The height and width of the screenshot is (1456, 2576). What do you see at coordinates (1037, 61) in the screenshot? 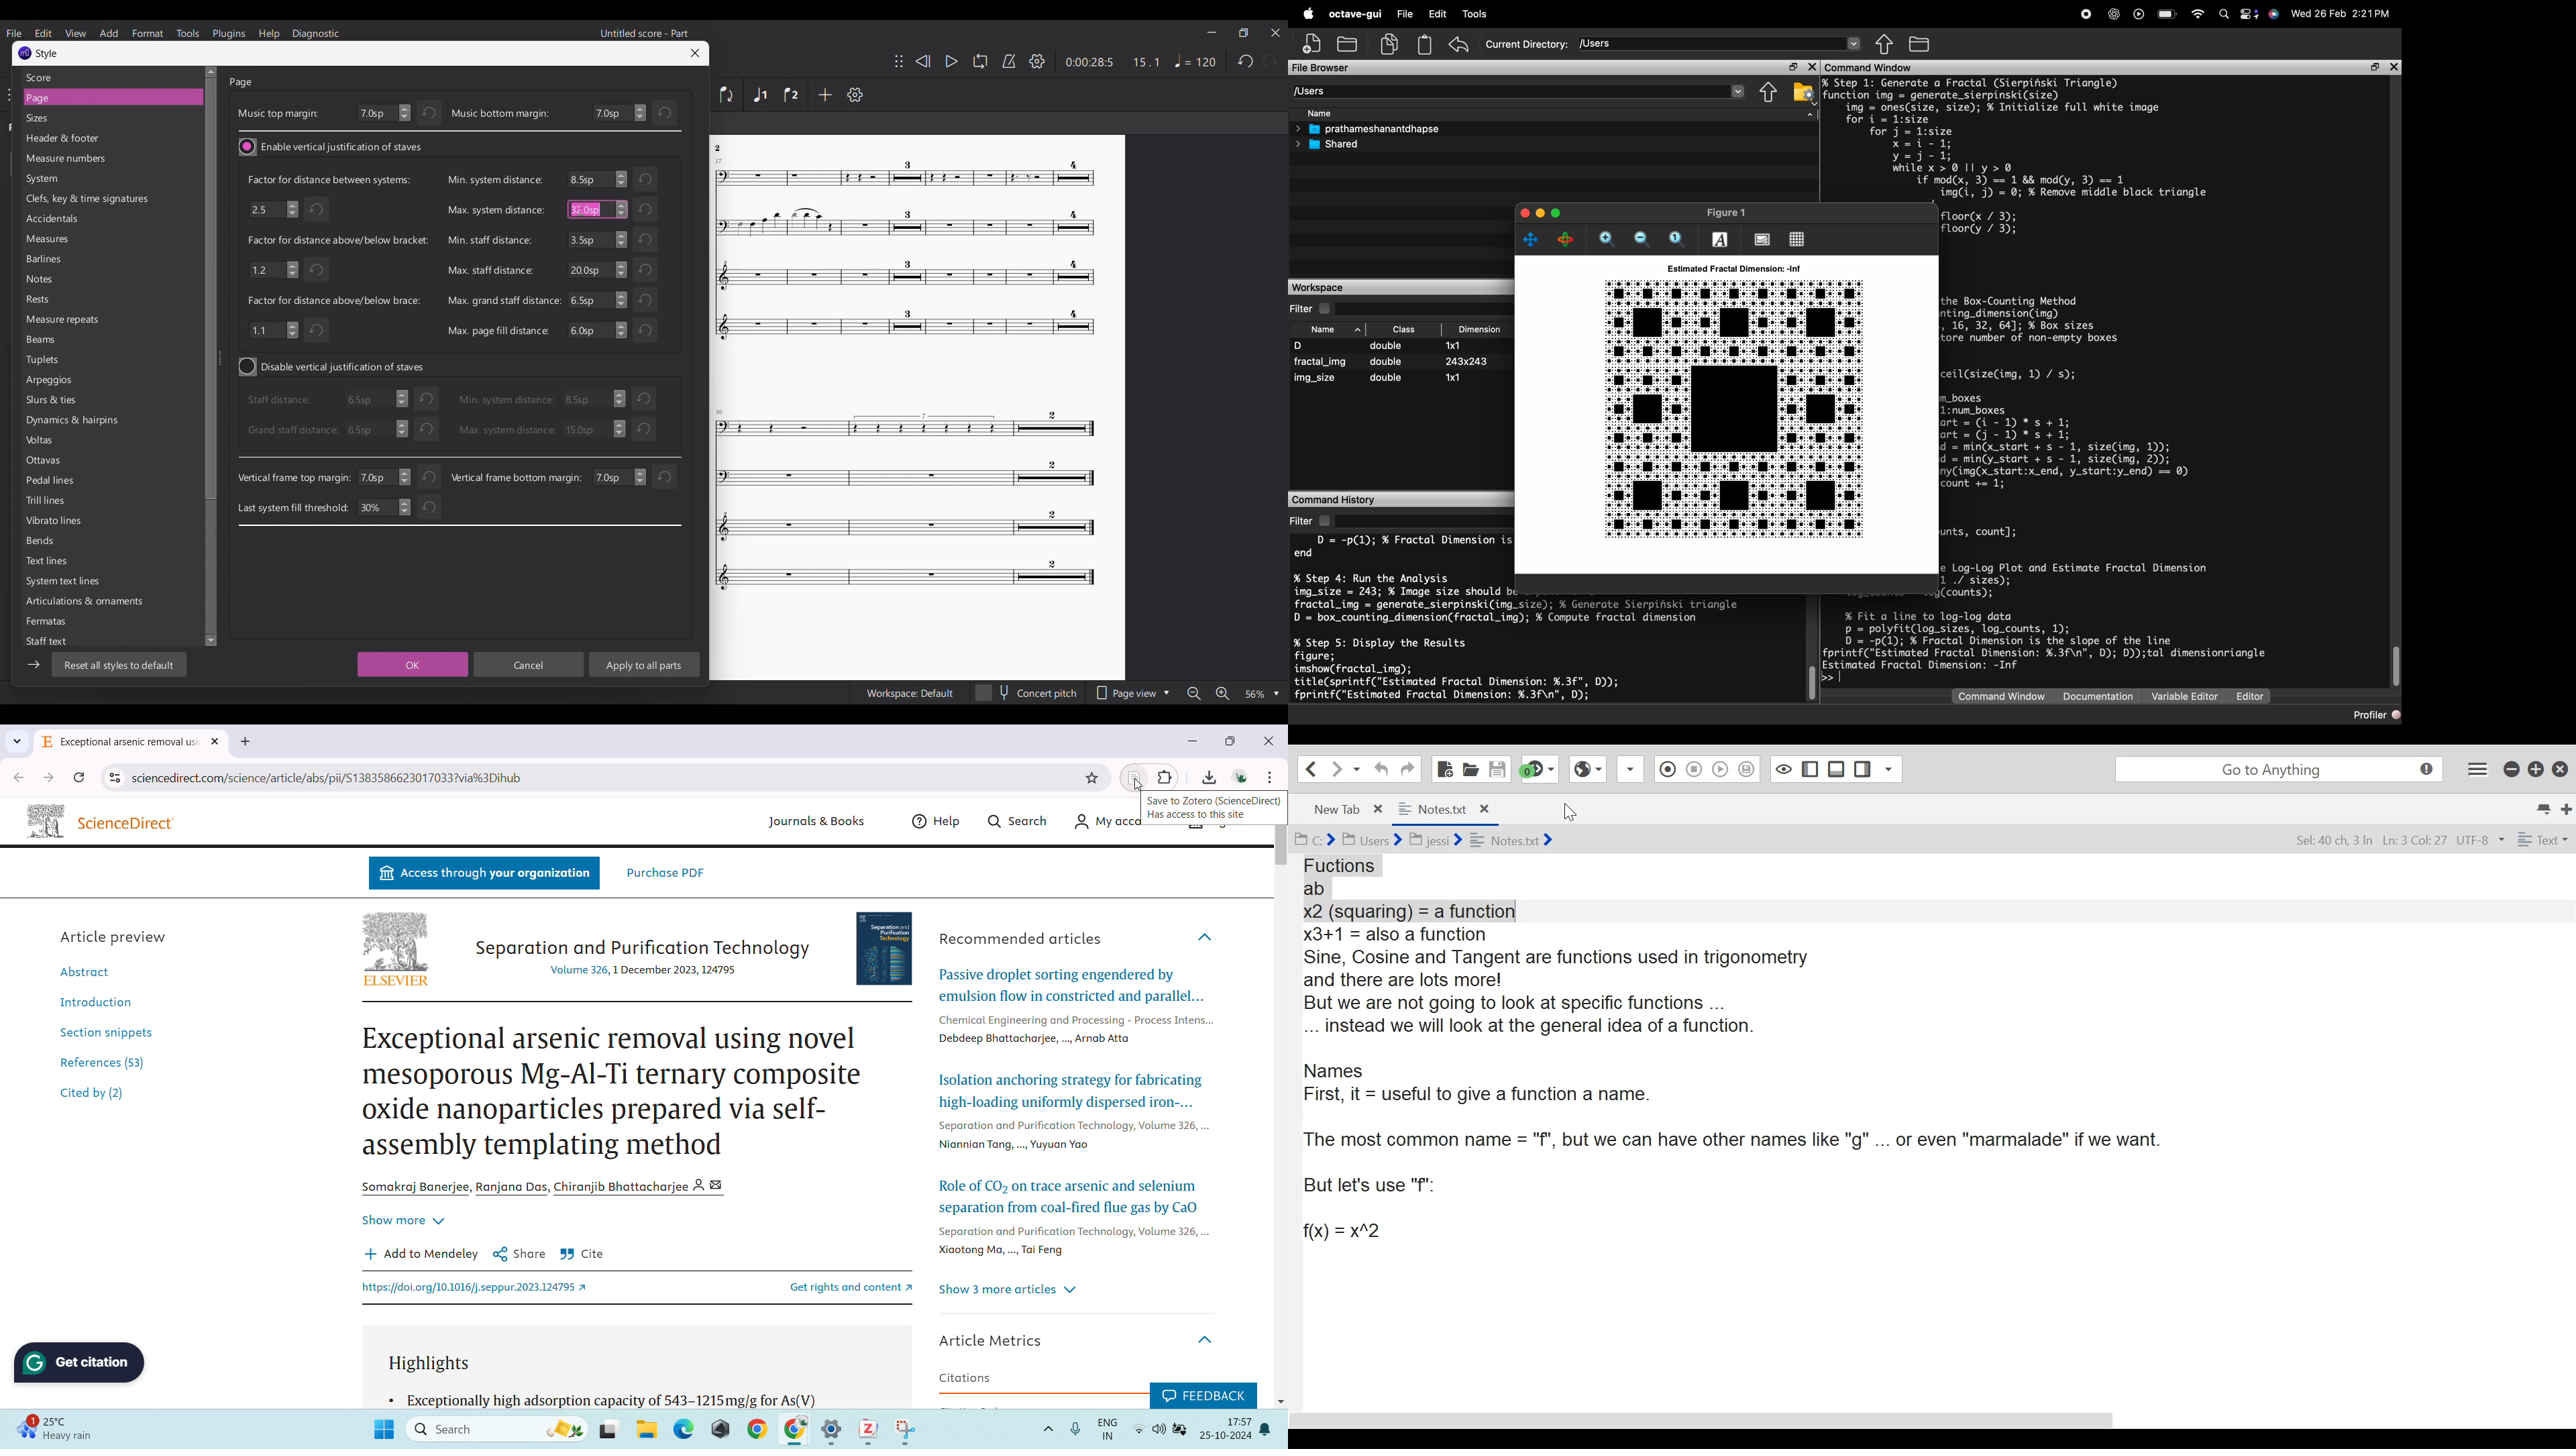
I see `Settings` at bounding box center [1037, 61].